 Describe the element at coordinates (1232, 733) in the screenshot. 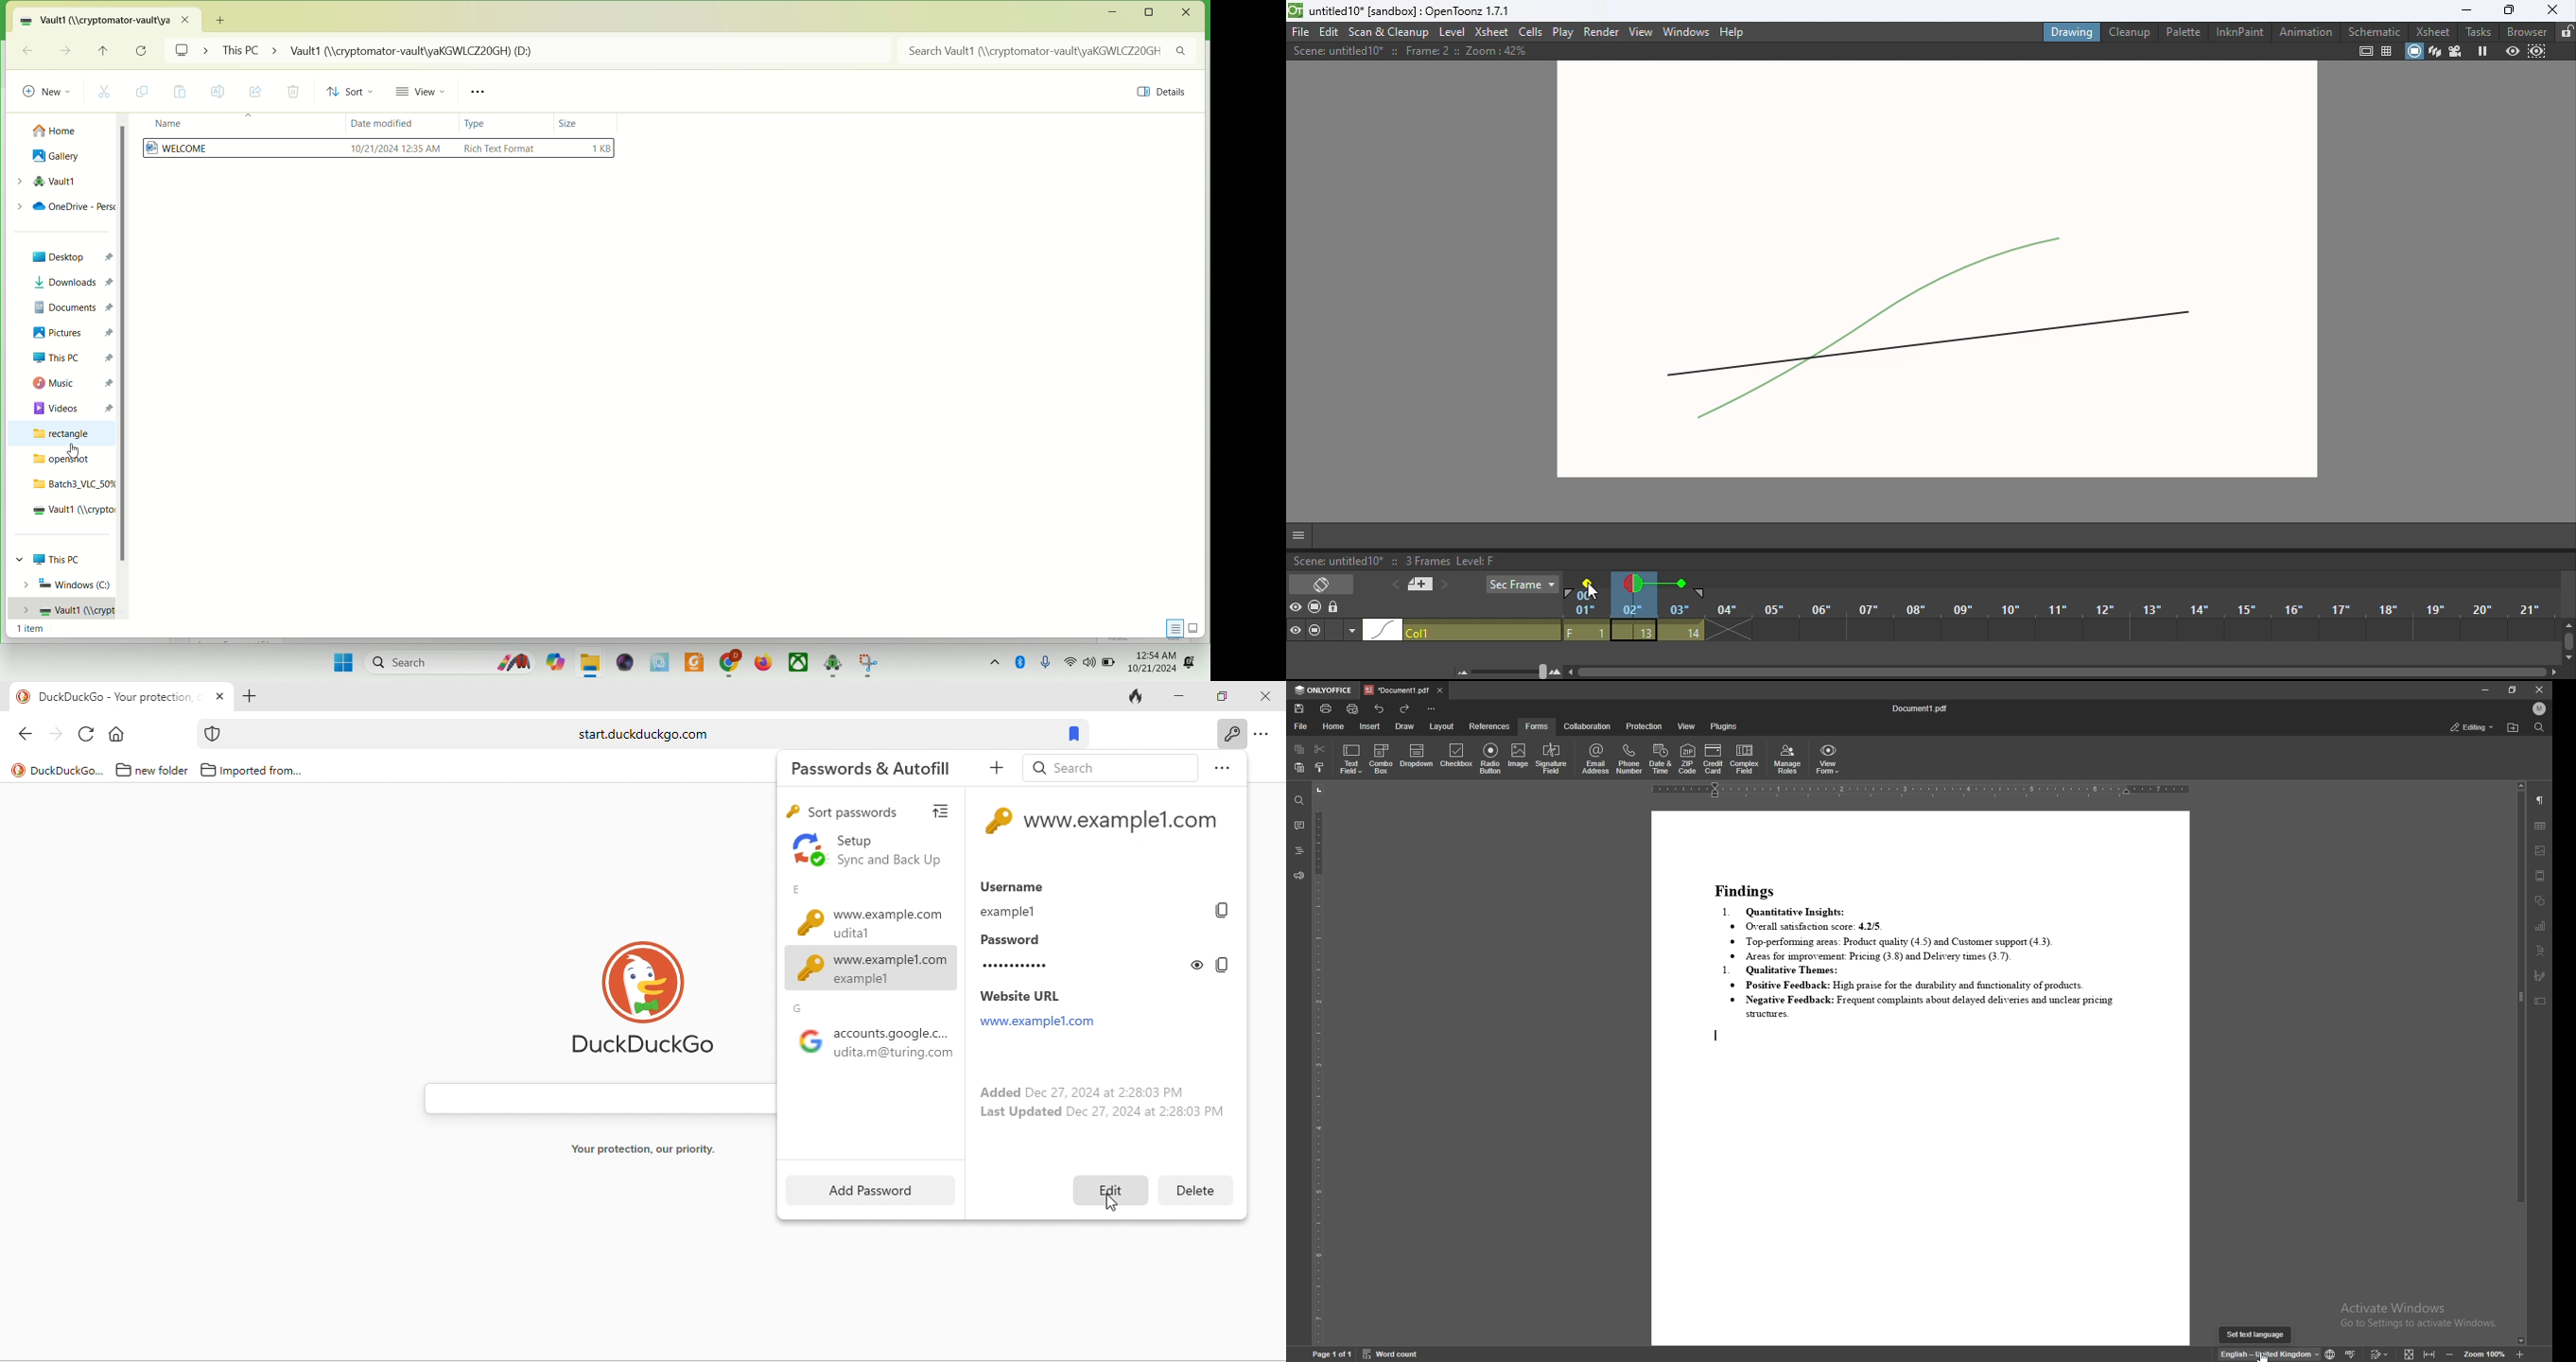

I see `key icon to show passwords and auto fills when clicked` at that location.